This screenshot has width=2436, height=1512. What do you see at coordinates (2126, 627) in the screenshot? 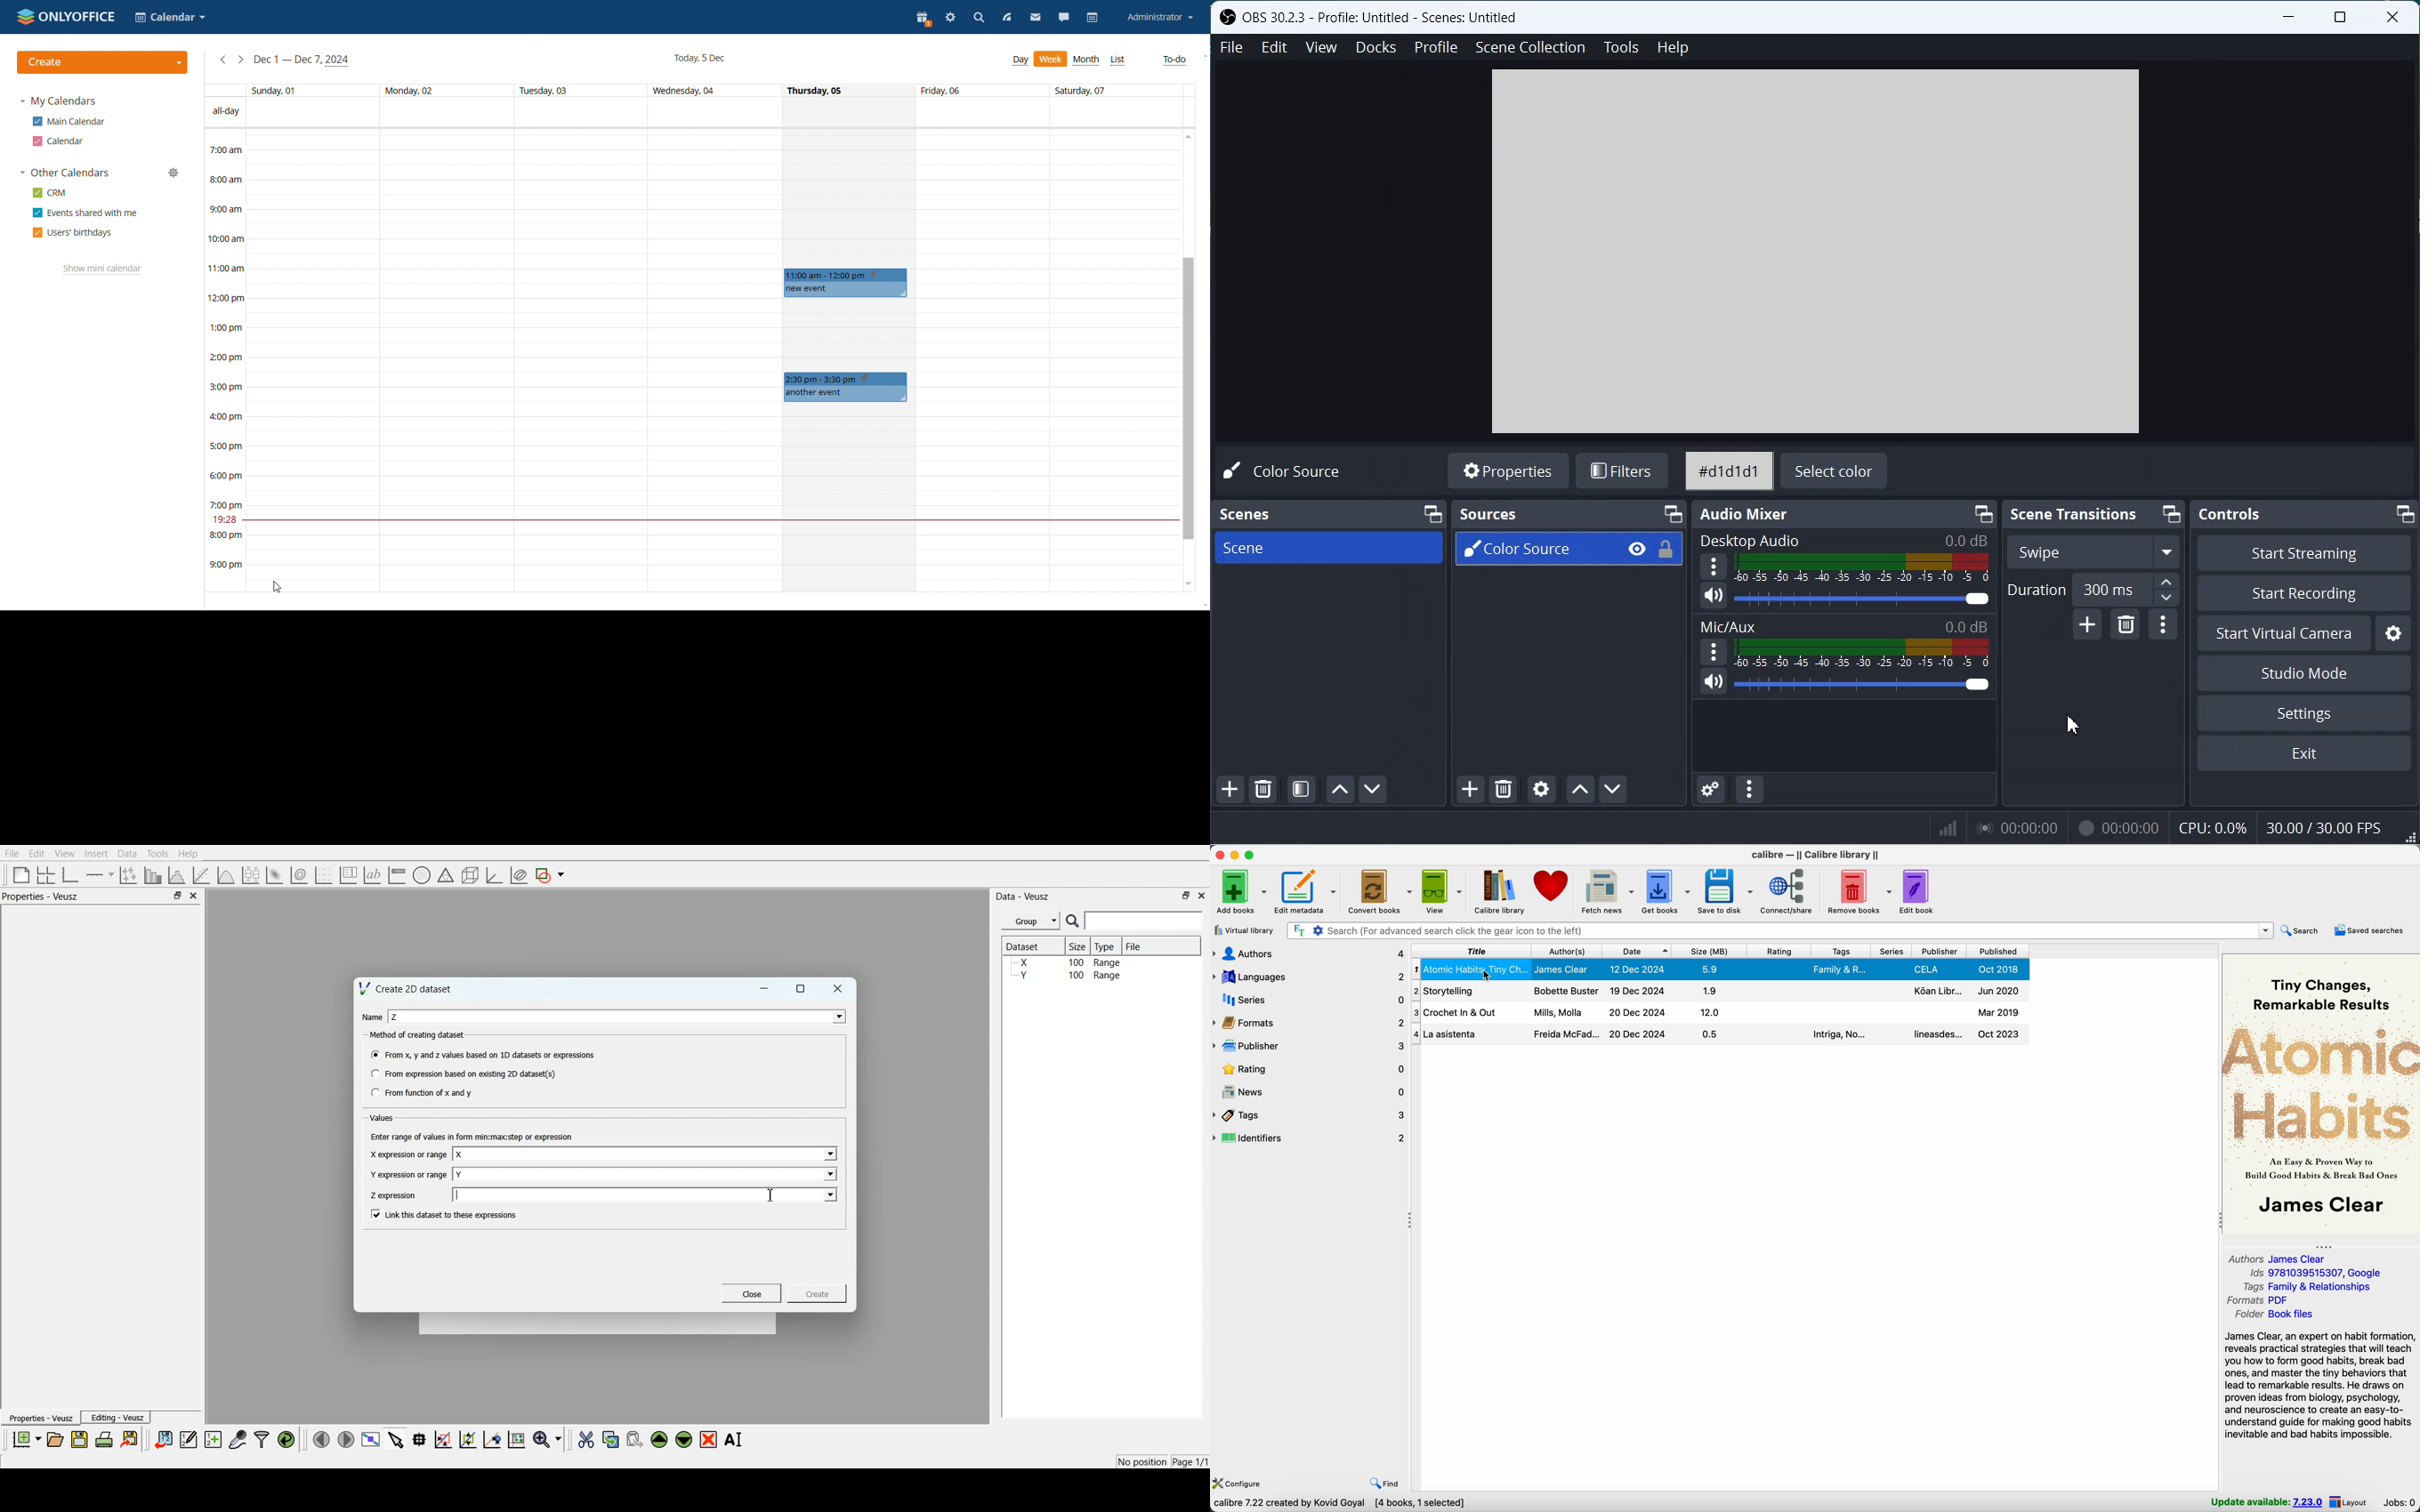
I see `Remove configurable transition` at bounding box center [2126, 627].